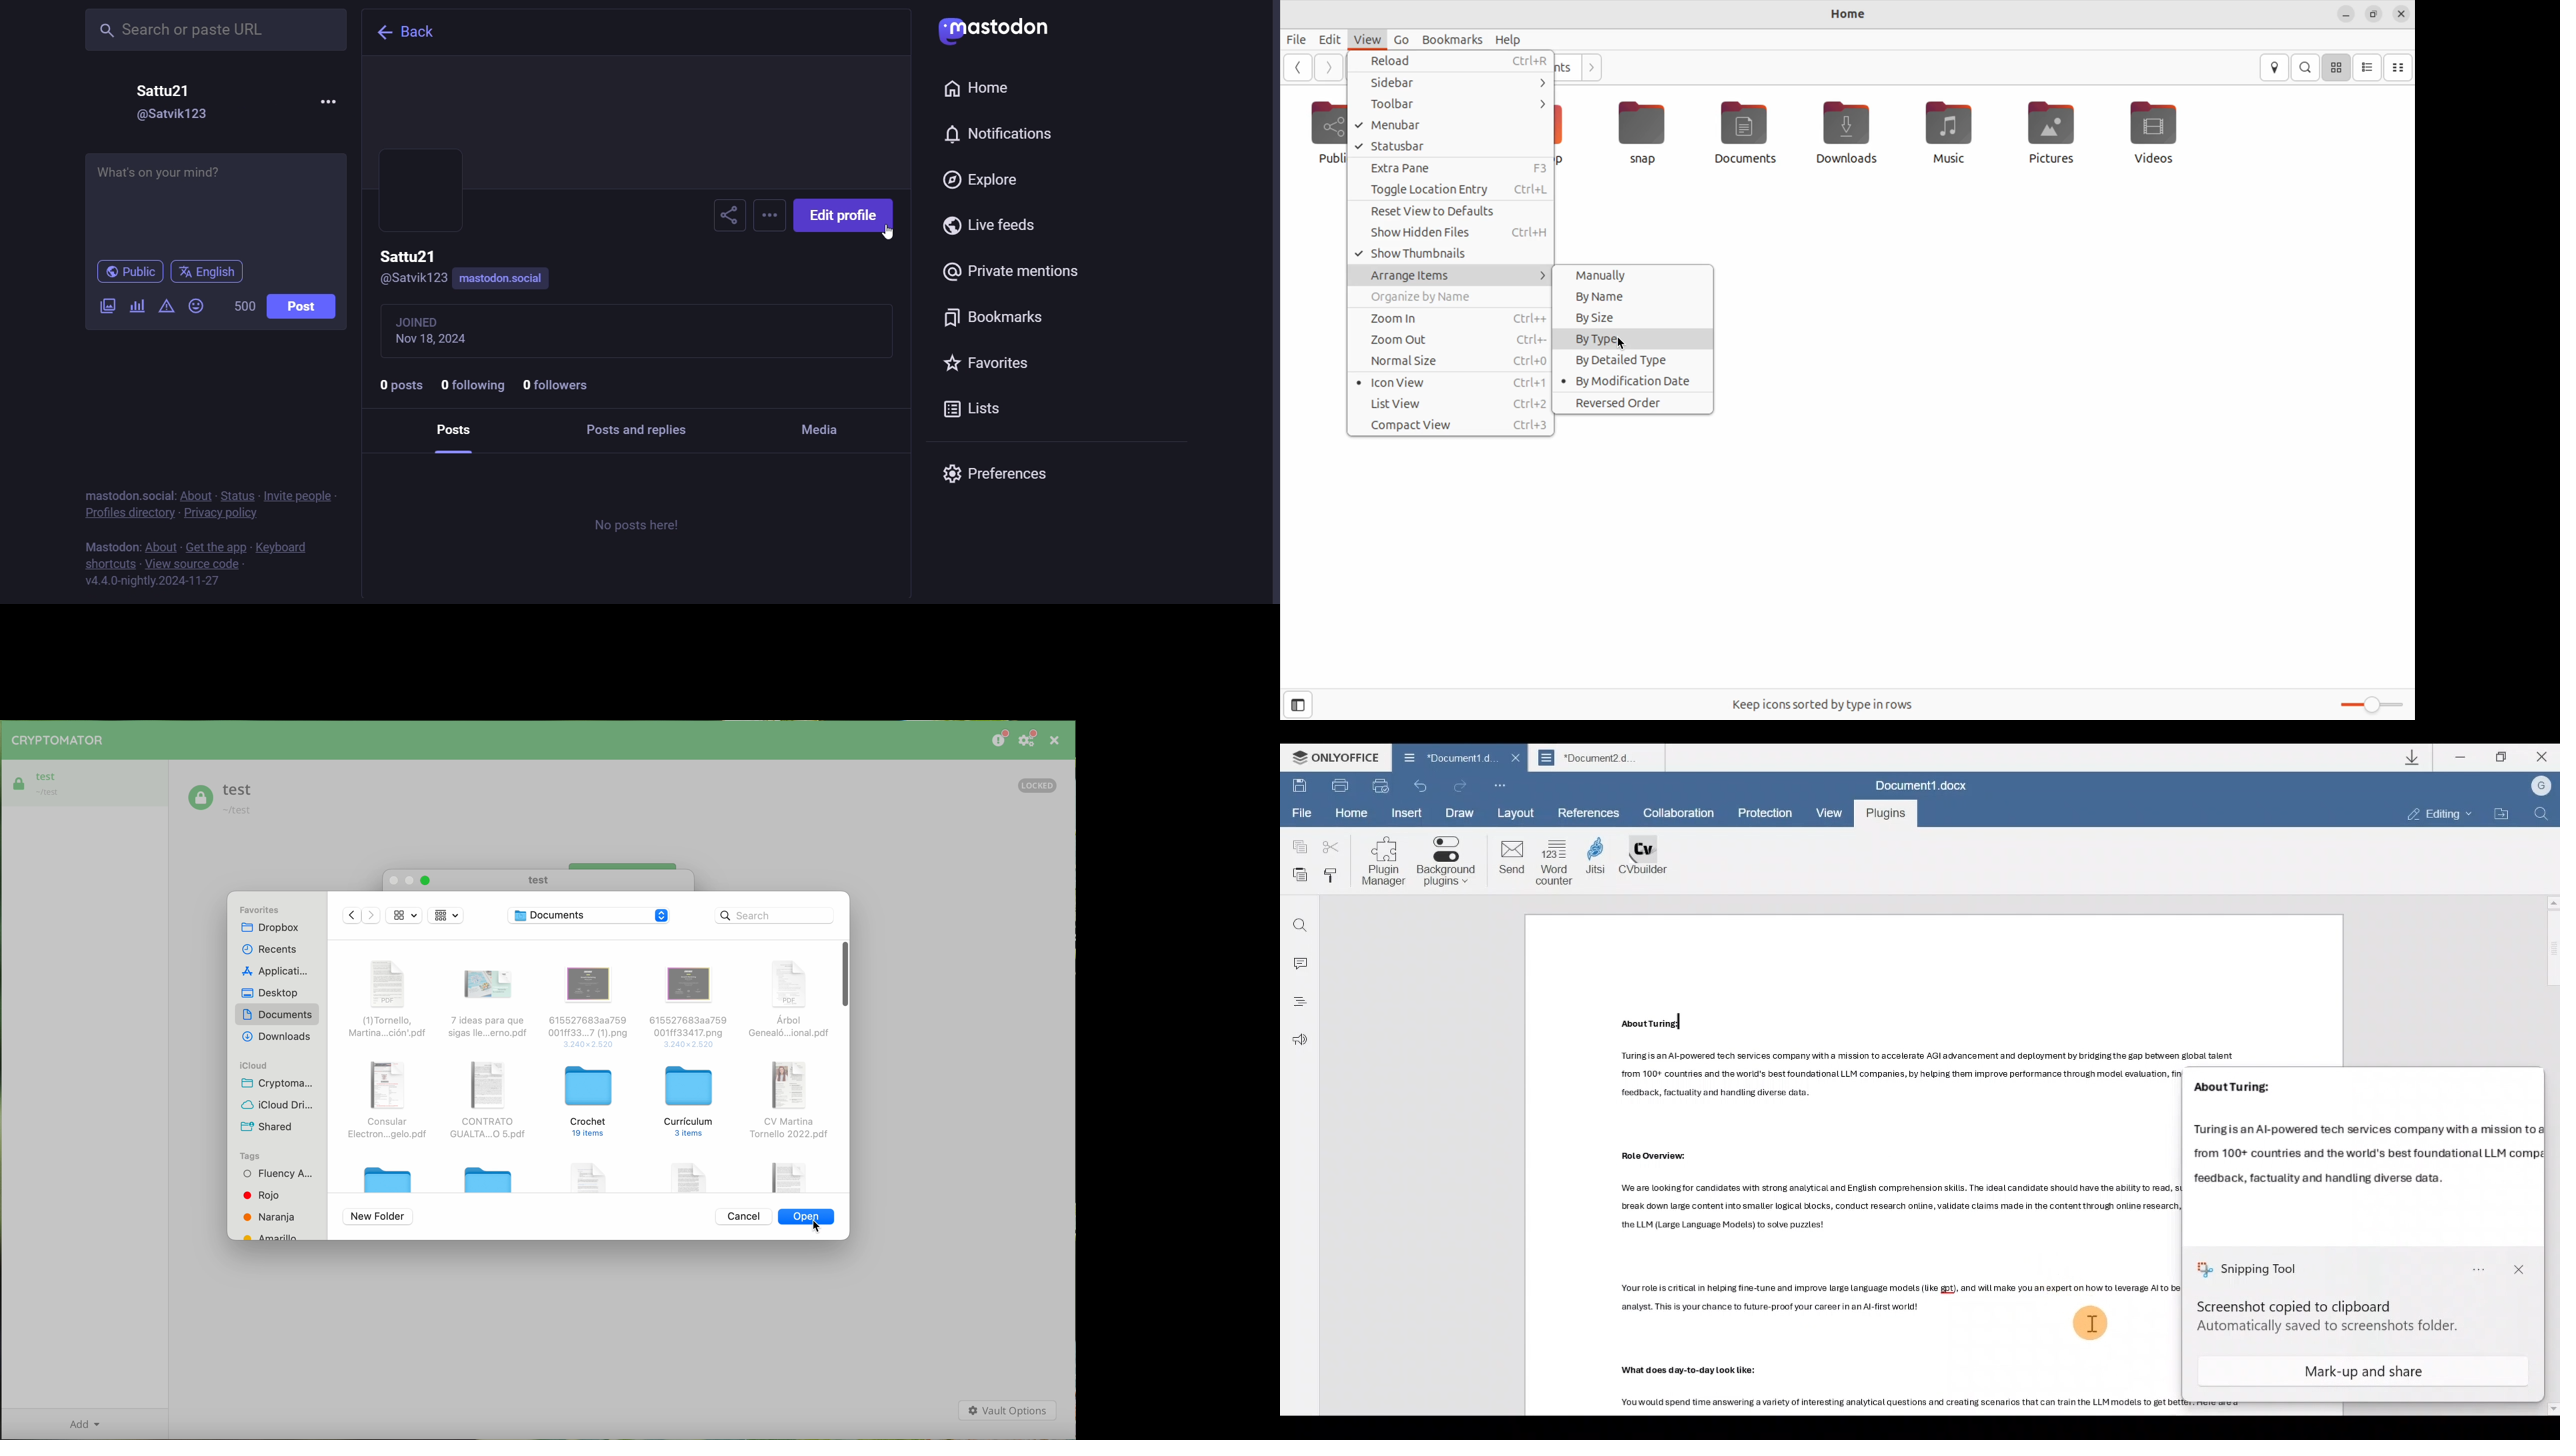  Describe the element at coordinates (215, 547) in the screenshot. I see `get the app` at that location.